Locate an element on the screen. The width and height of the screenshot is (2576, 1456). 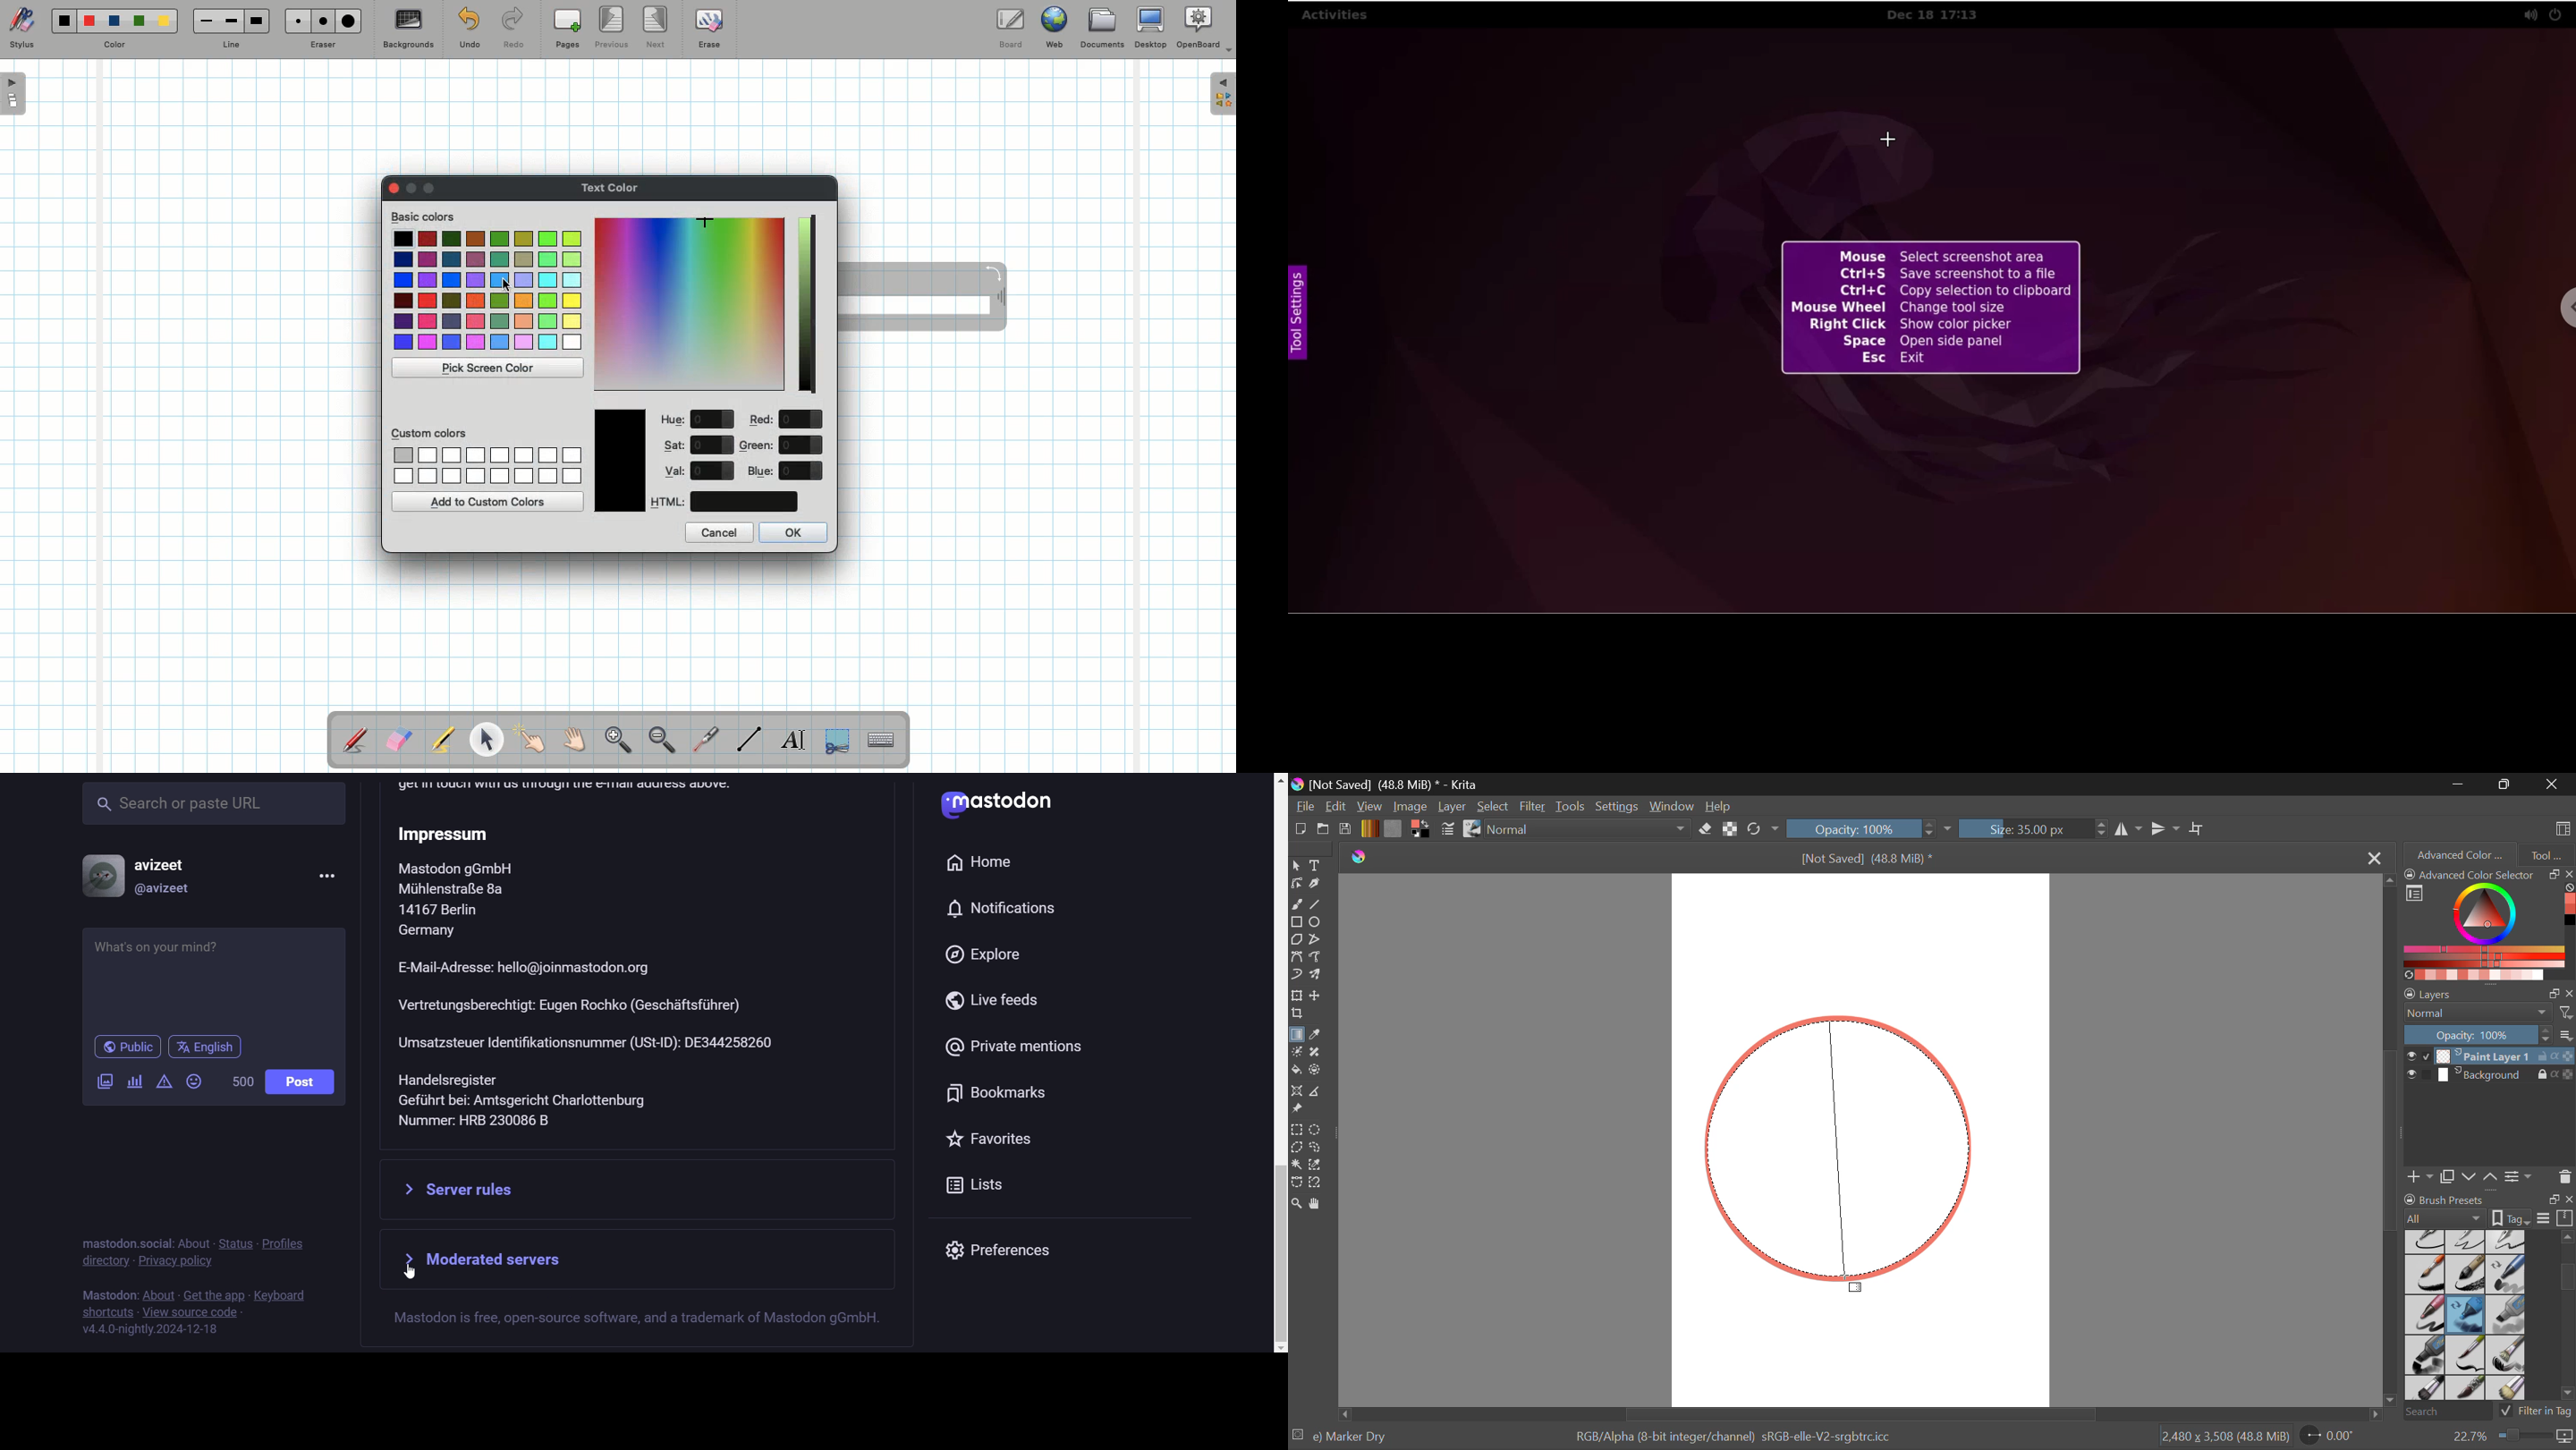
Bristles-4 Glaze is located at coordinates (2467, 1389).